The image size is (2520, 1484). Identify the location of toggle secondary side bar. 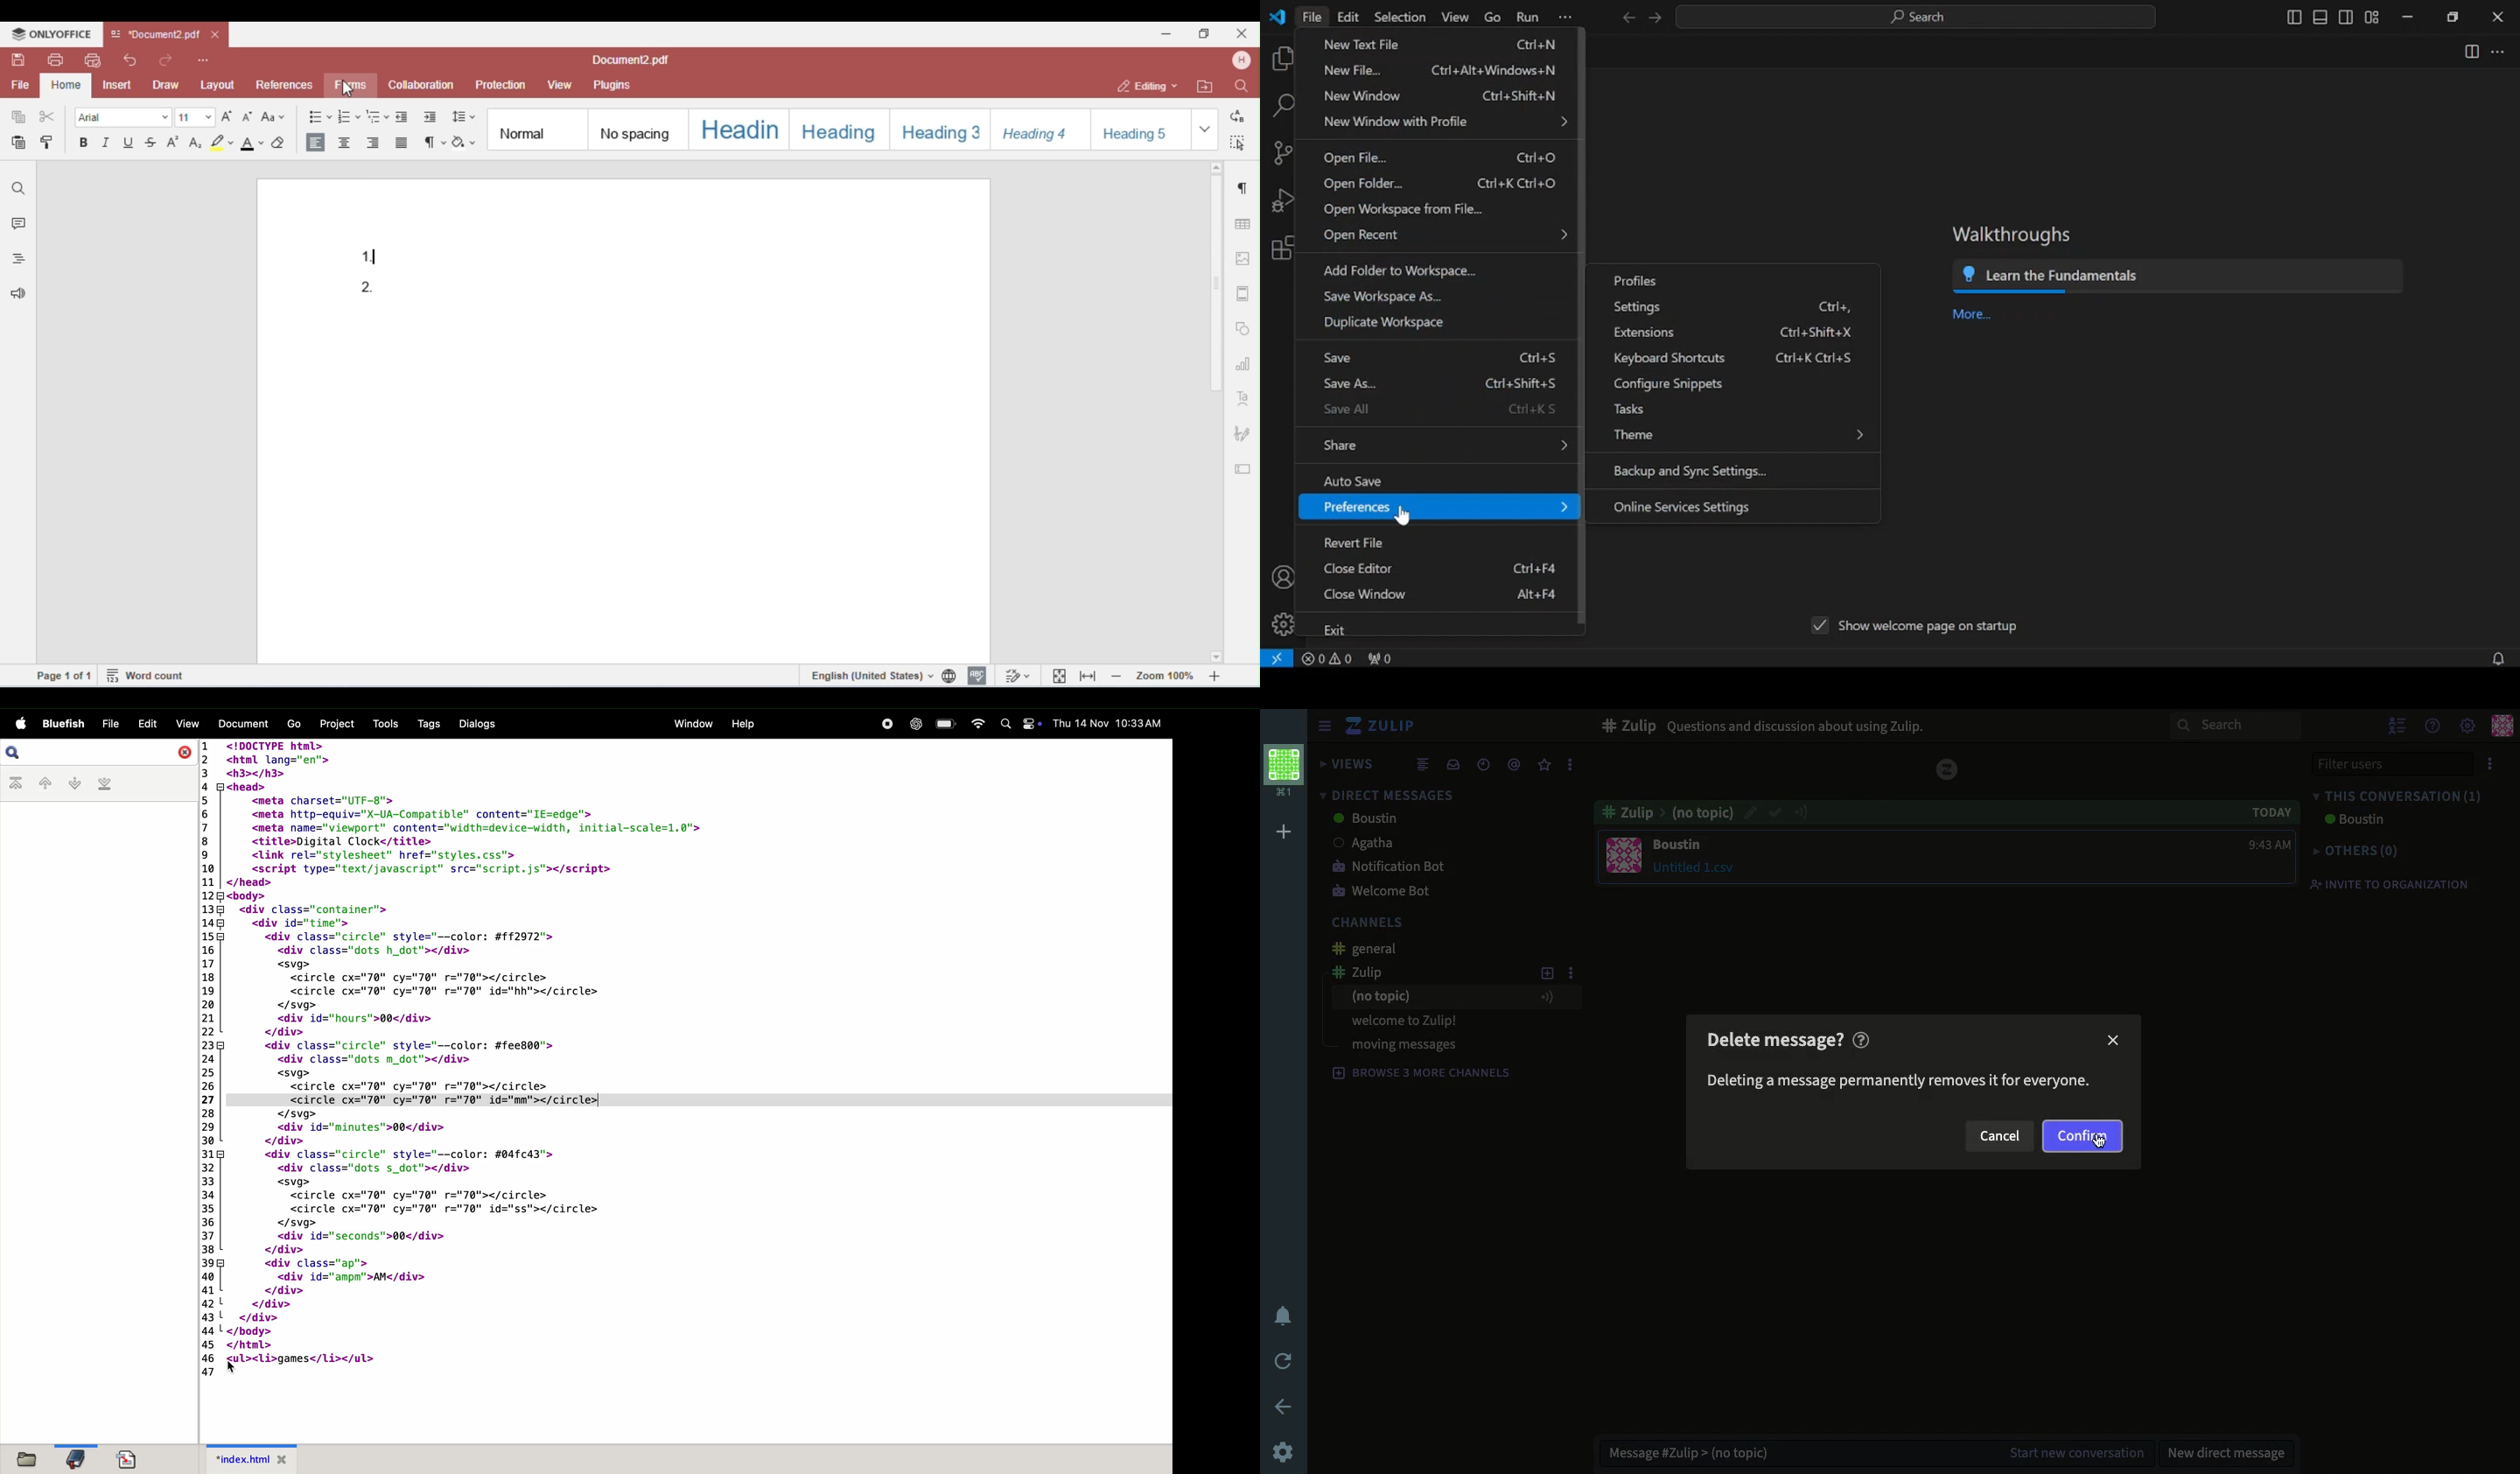
(2346, 18).